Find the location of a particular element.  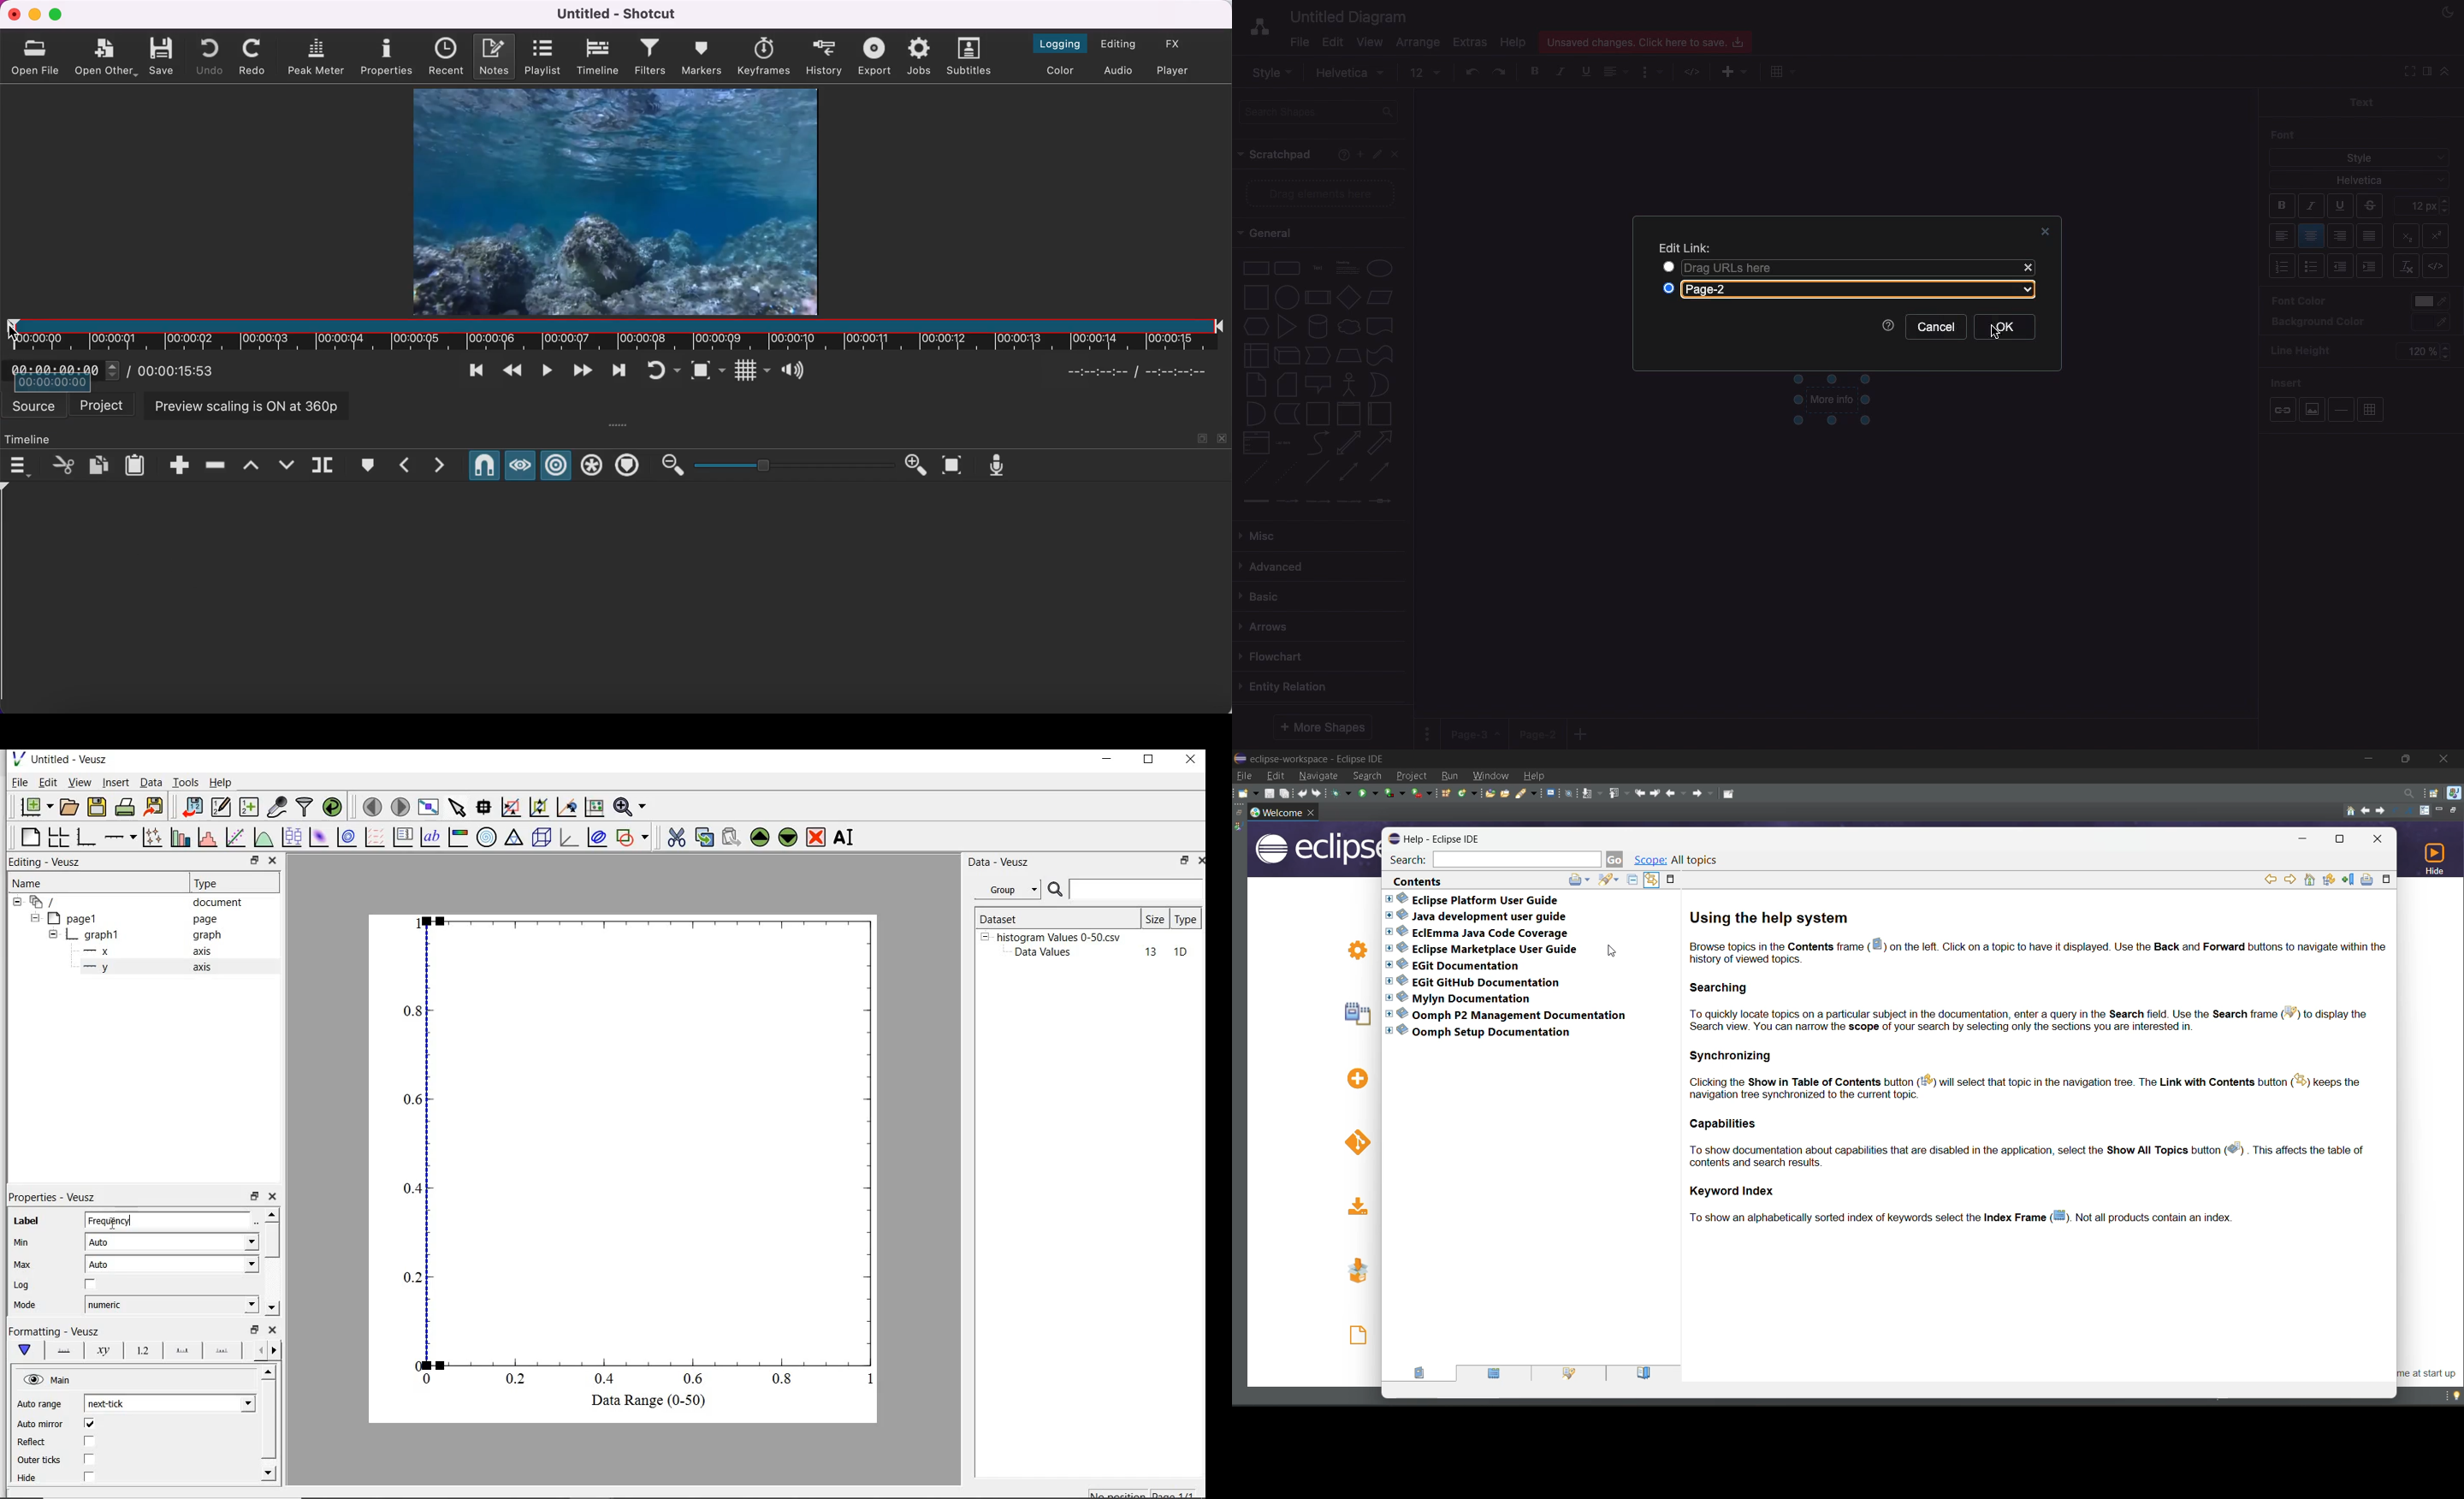

contents is located at coordinates (1428, 881).